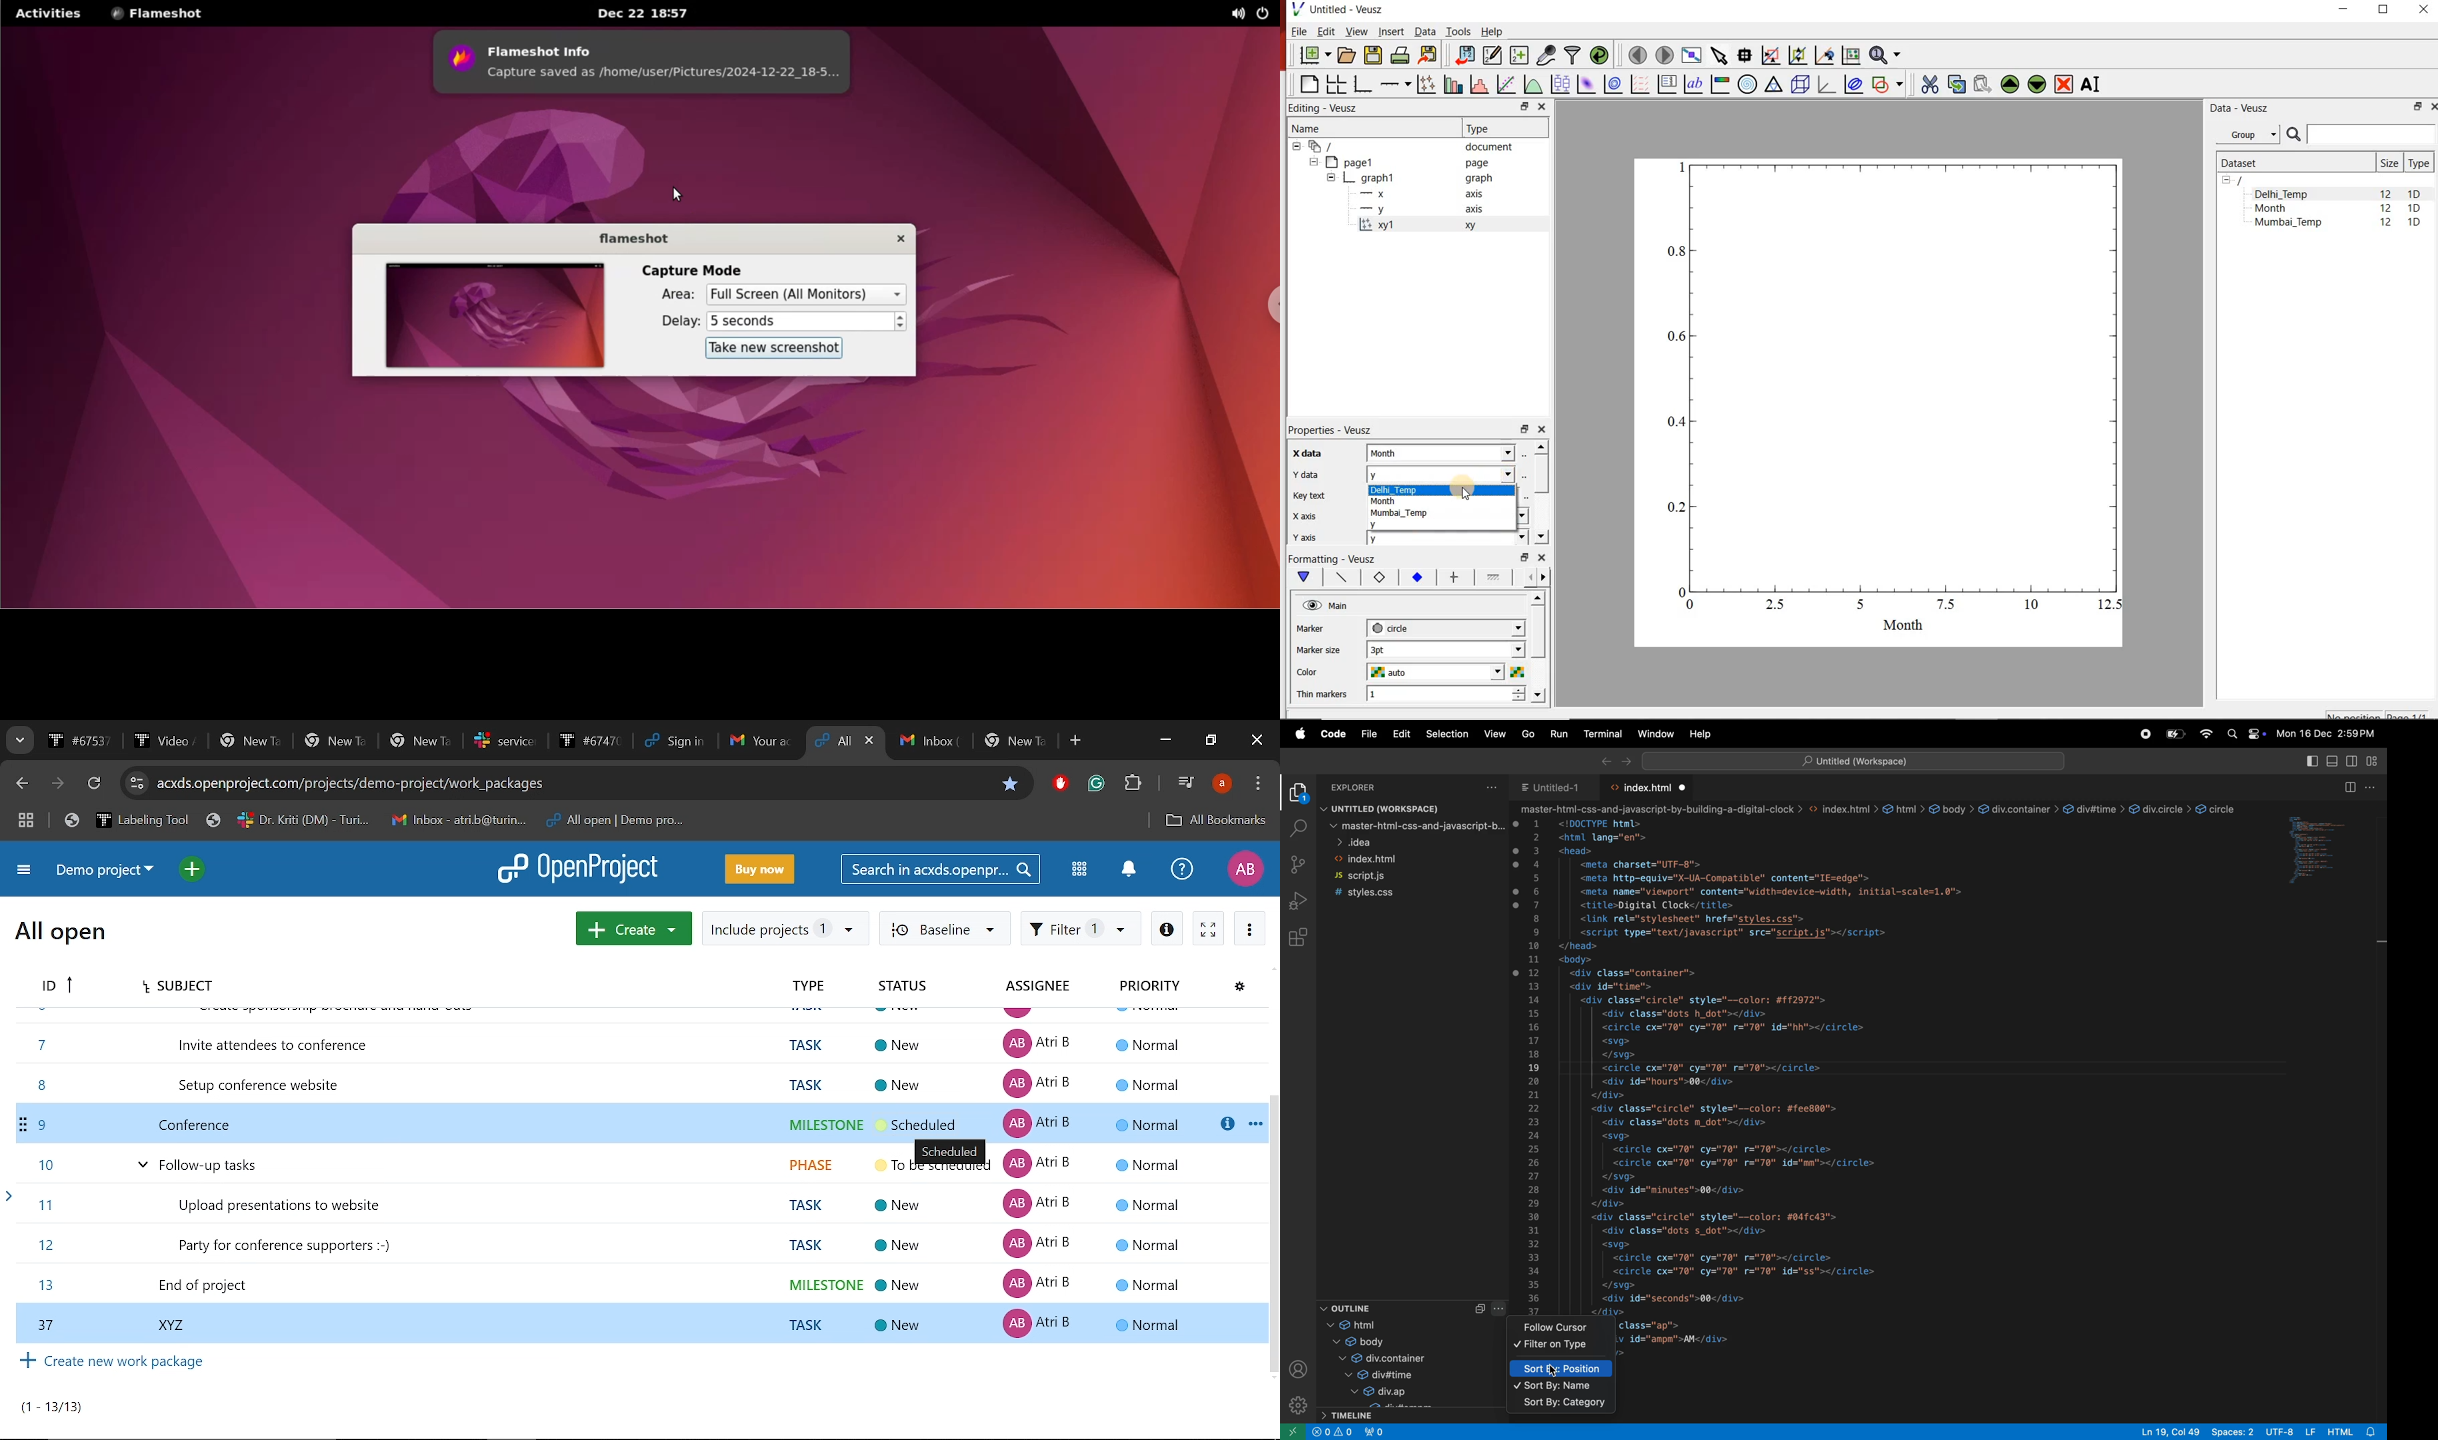 The width and height of the screenshot is (2464, 1456). What do you see at coordinates (1182, 869) in the screenshot?
I see `Help` at bounding box center [1182, 869].